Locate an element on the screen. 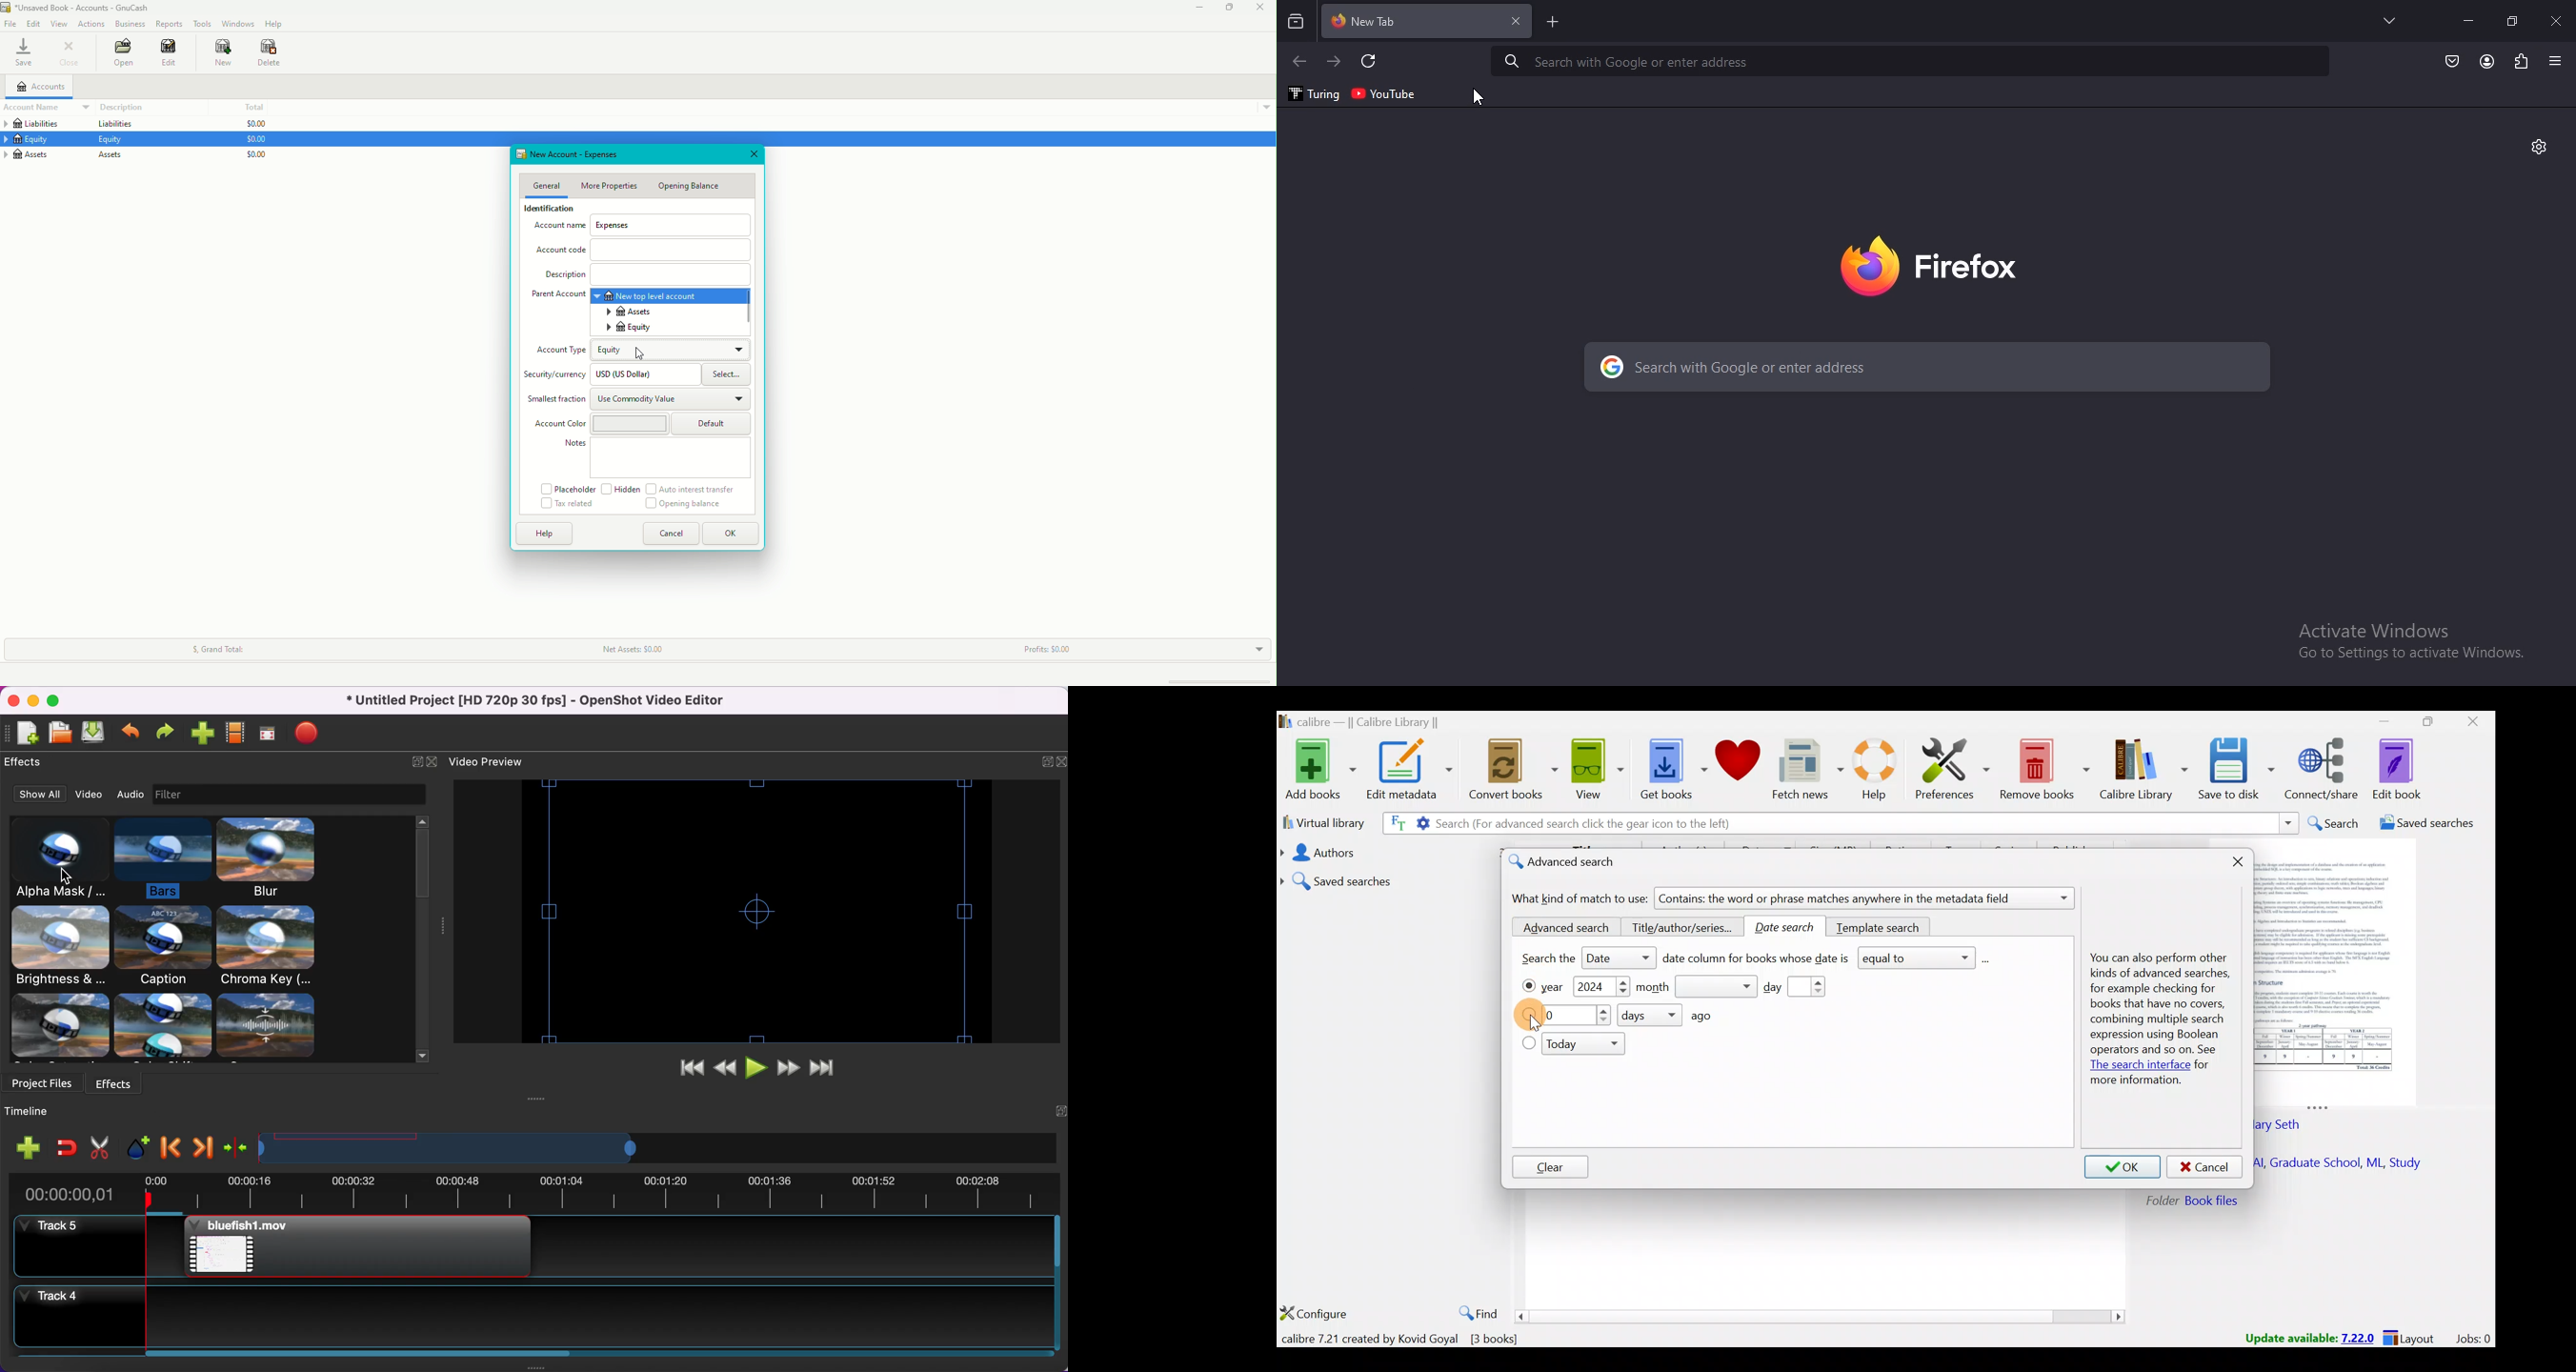  Layout is located at coordinates (2413, 1336).